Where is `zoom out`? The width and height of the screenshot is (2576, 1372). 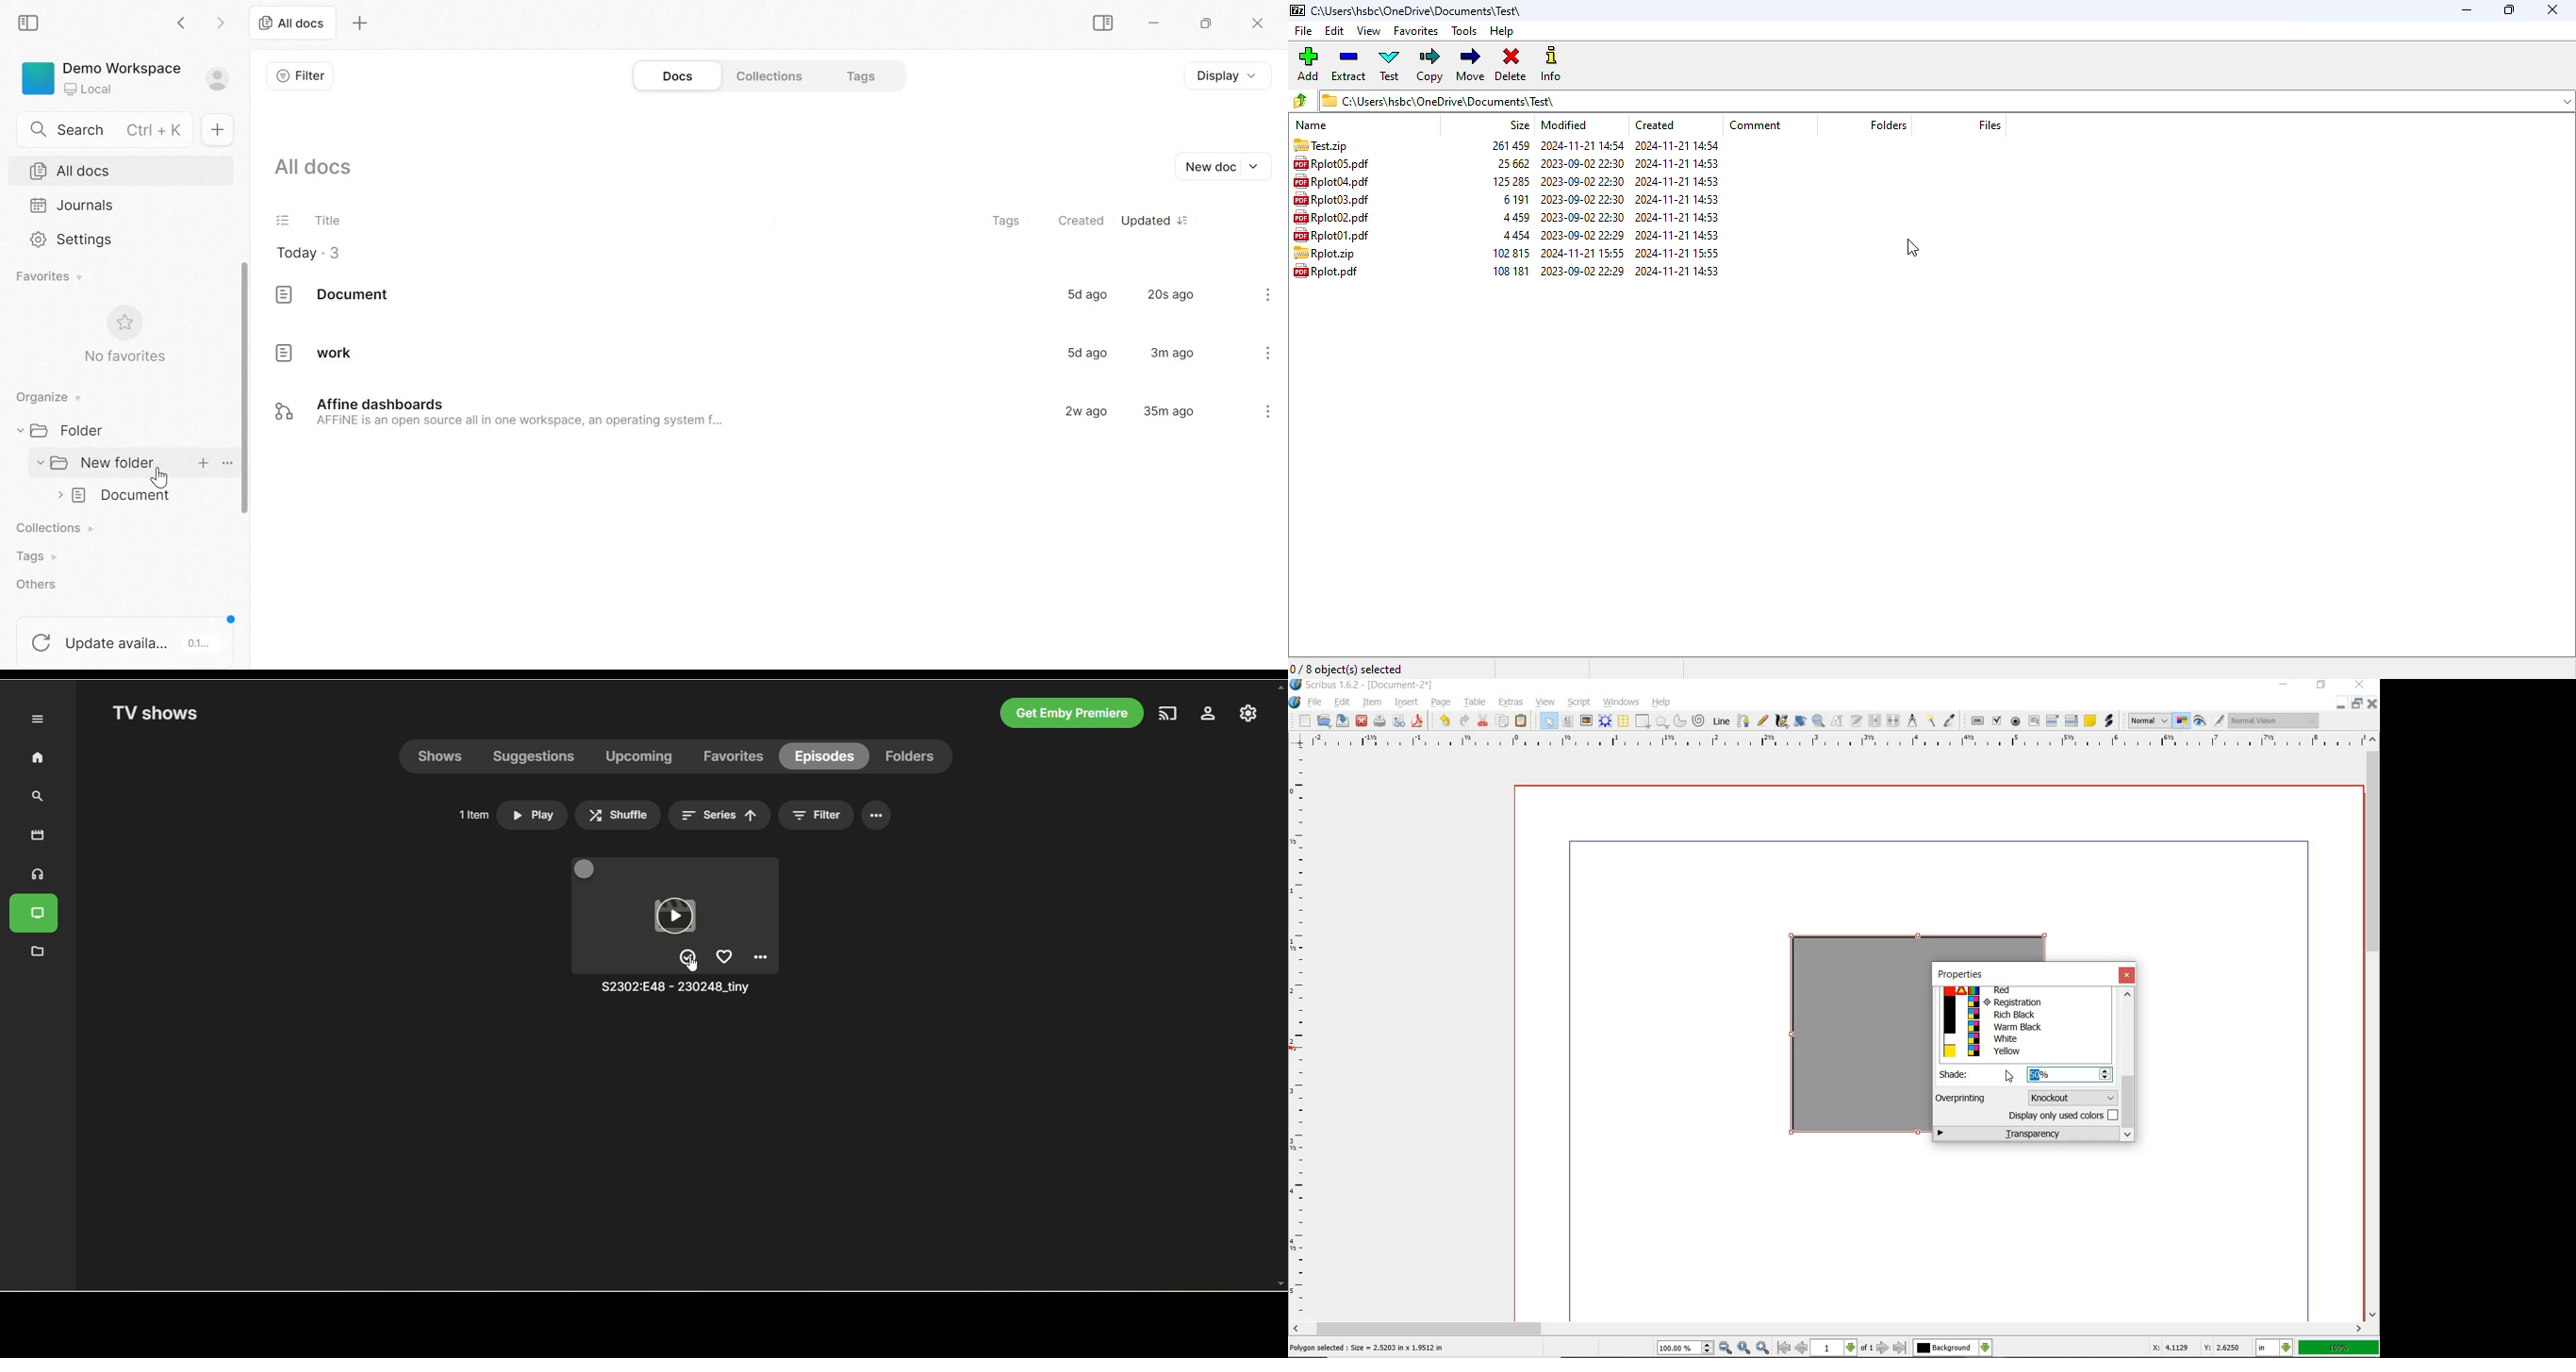 zoom out is located at coordinates (1726, 1348).